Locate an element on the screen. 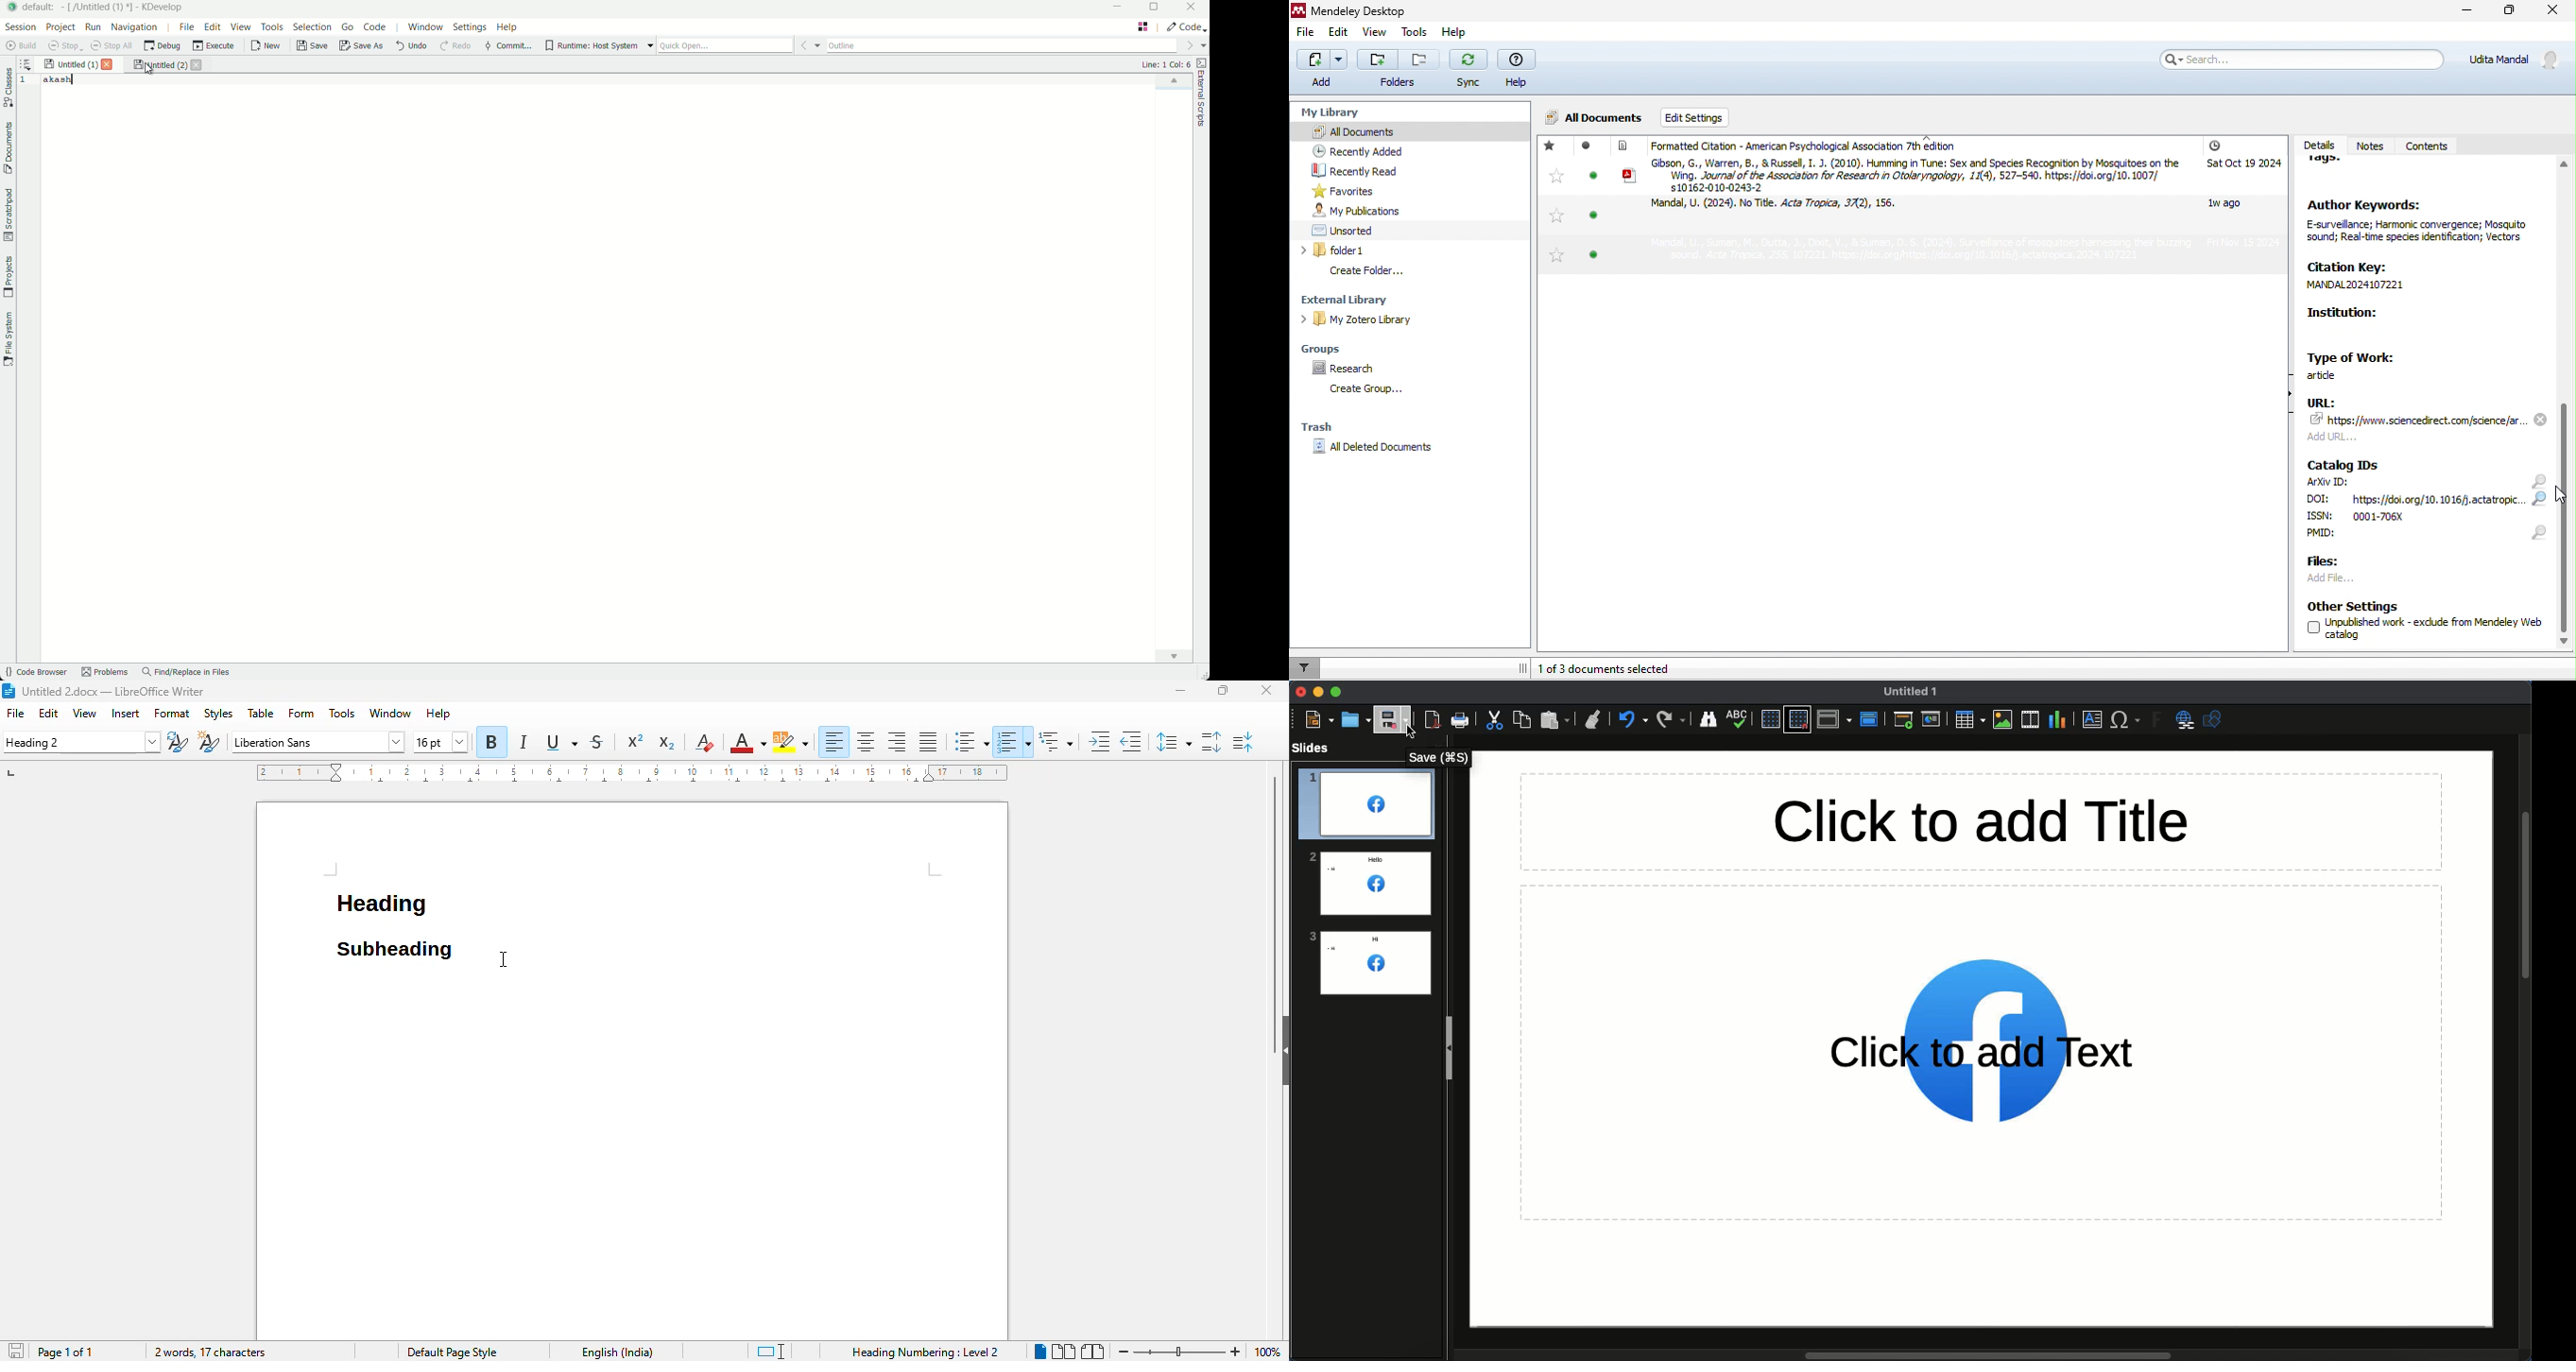  Cut is located at coordinates (1494, 720).